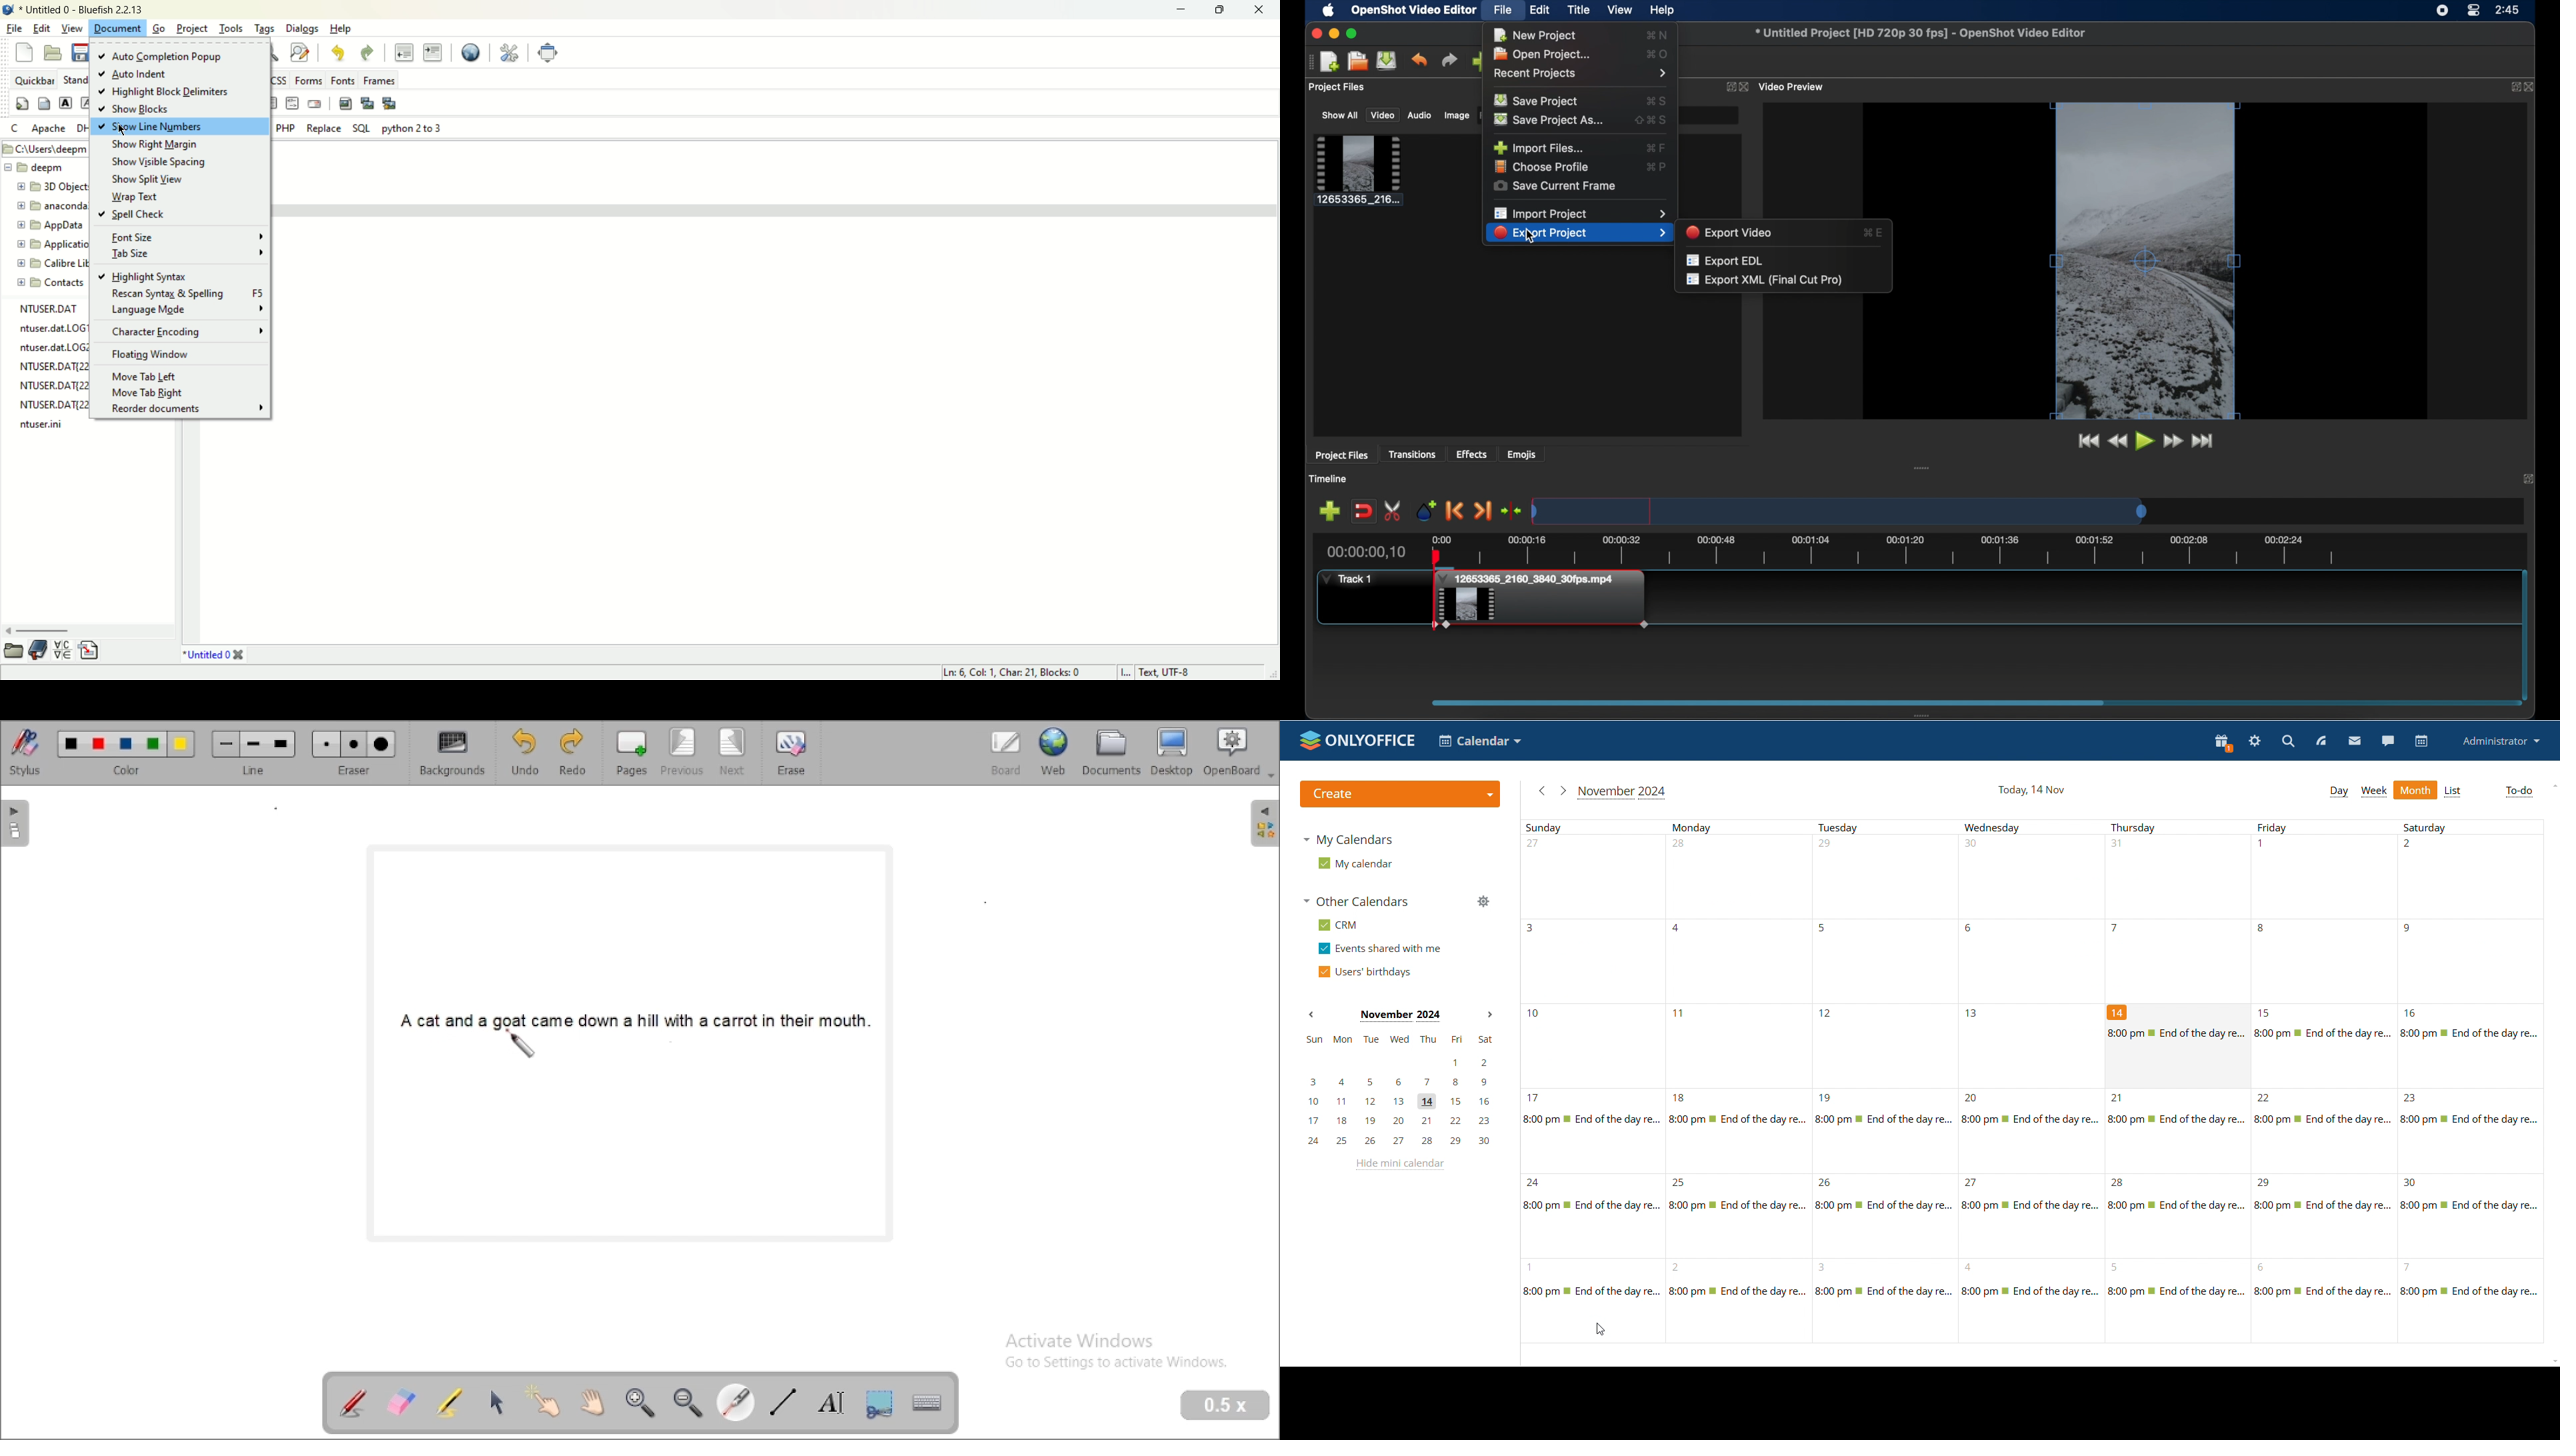 The image size is (2576, 1456). Describe the element at coordinates (1546, 54) in the screenshot. I see `open project` at that location.